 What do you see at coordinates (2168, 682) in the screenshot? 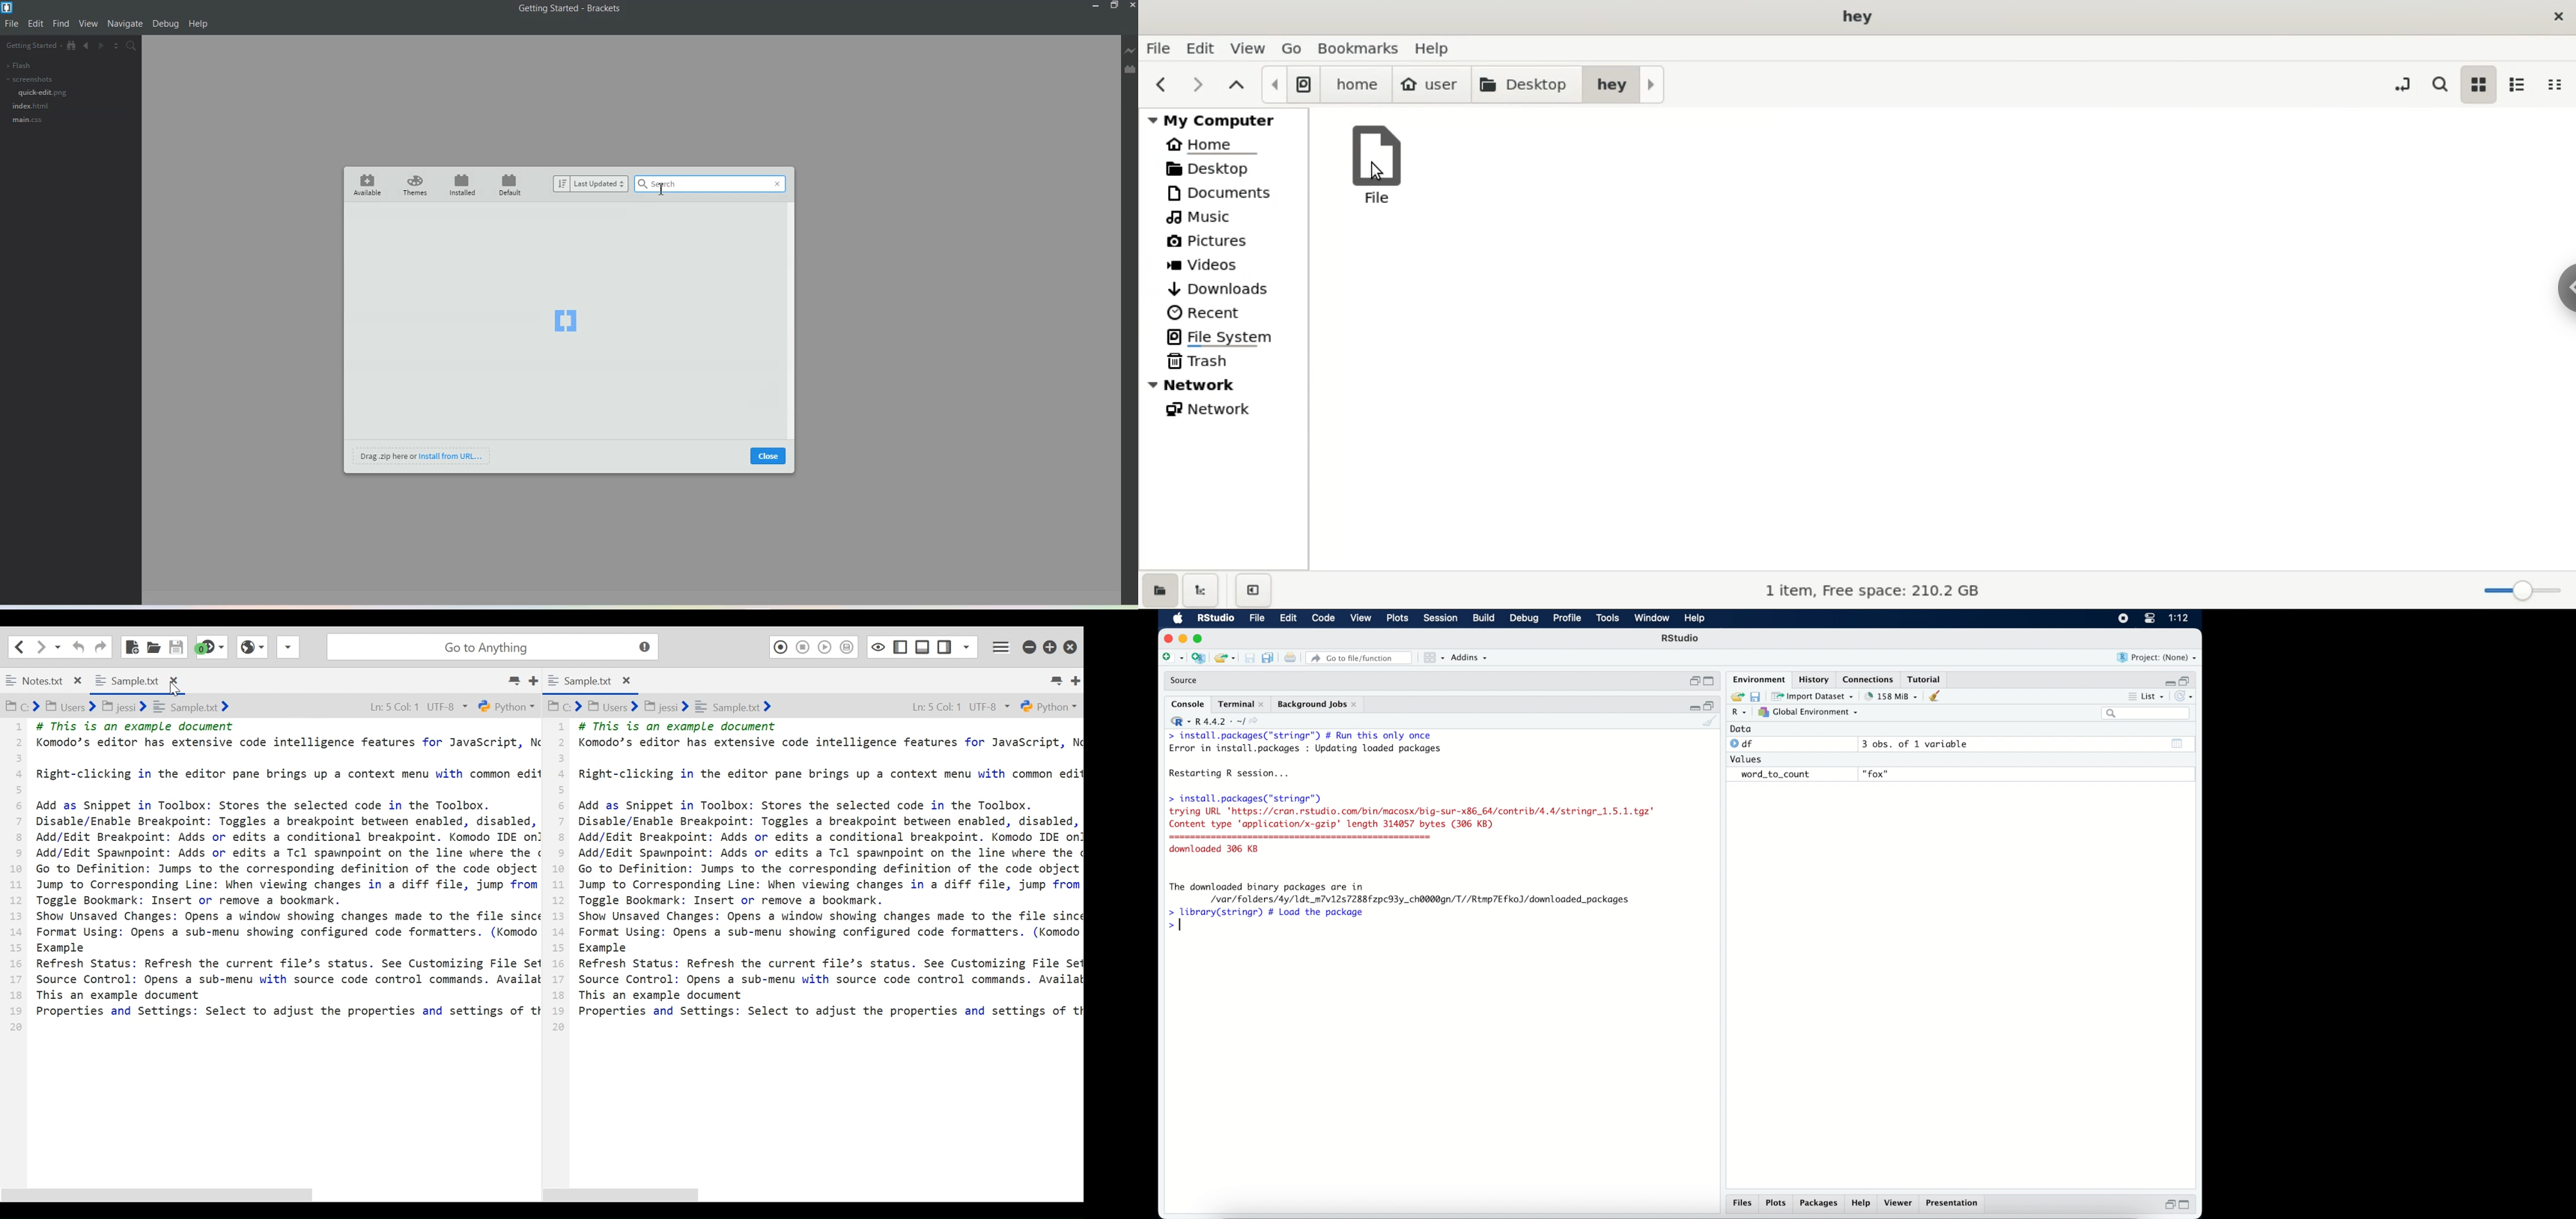
I see `minimize` at bounding box center [2168, 682].